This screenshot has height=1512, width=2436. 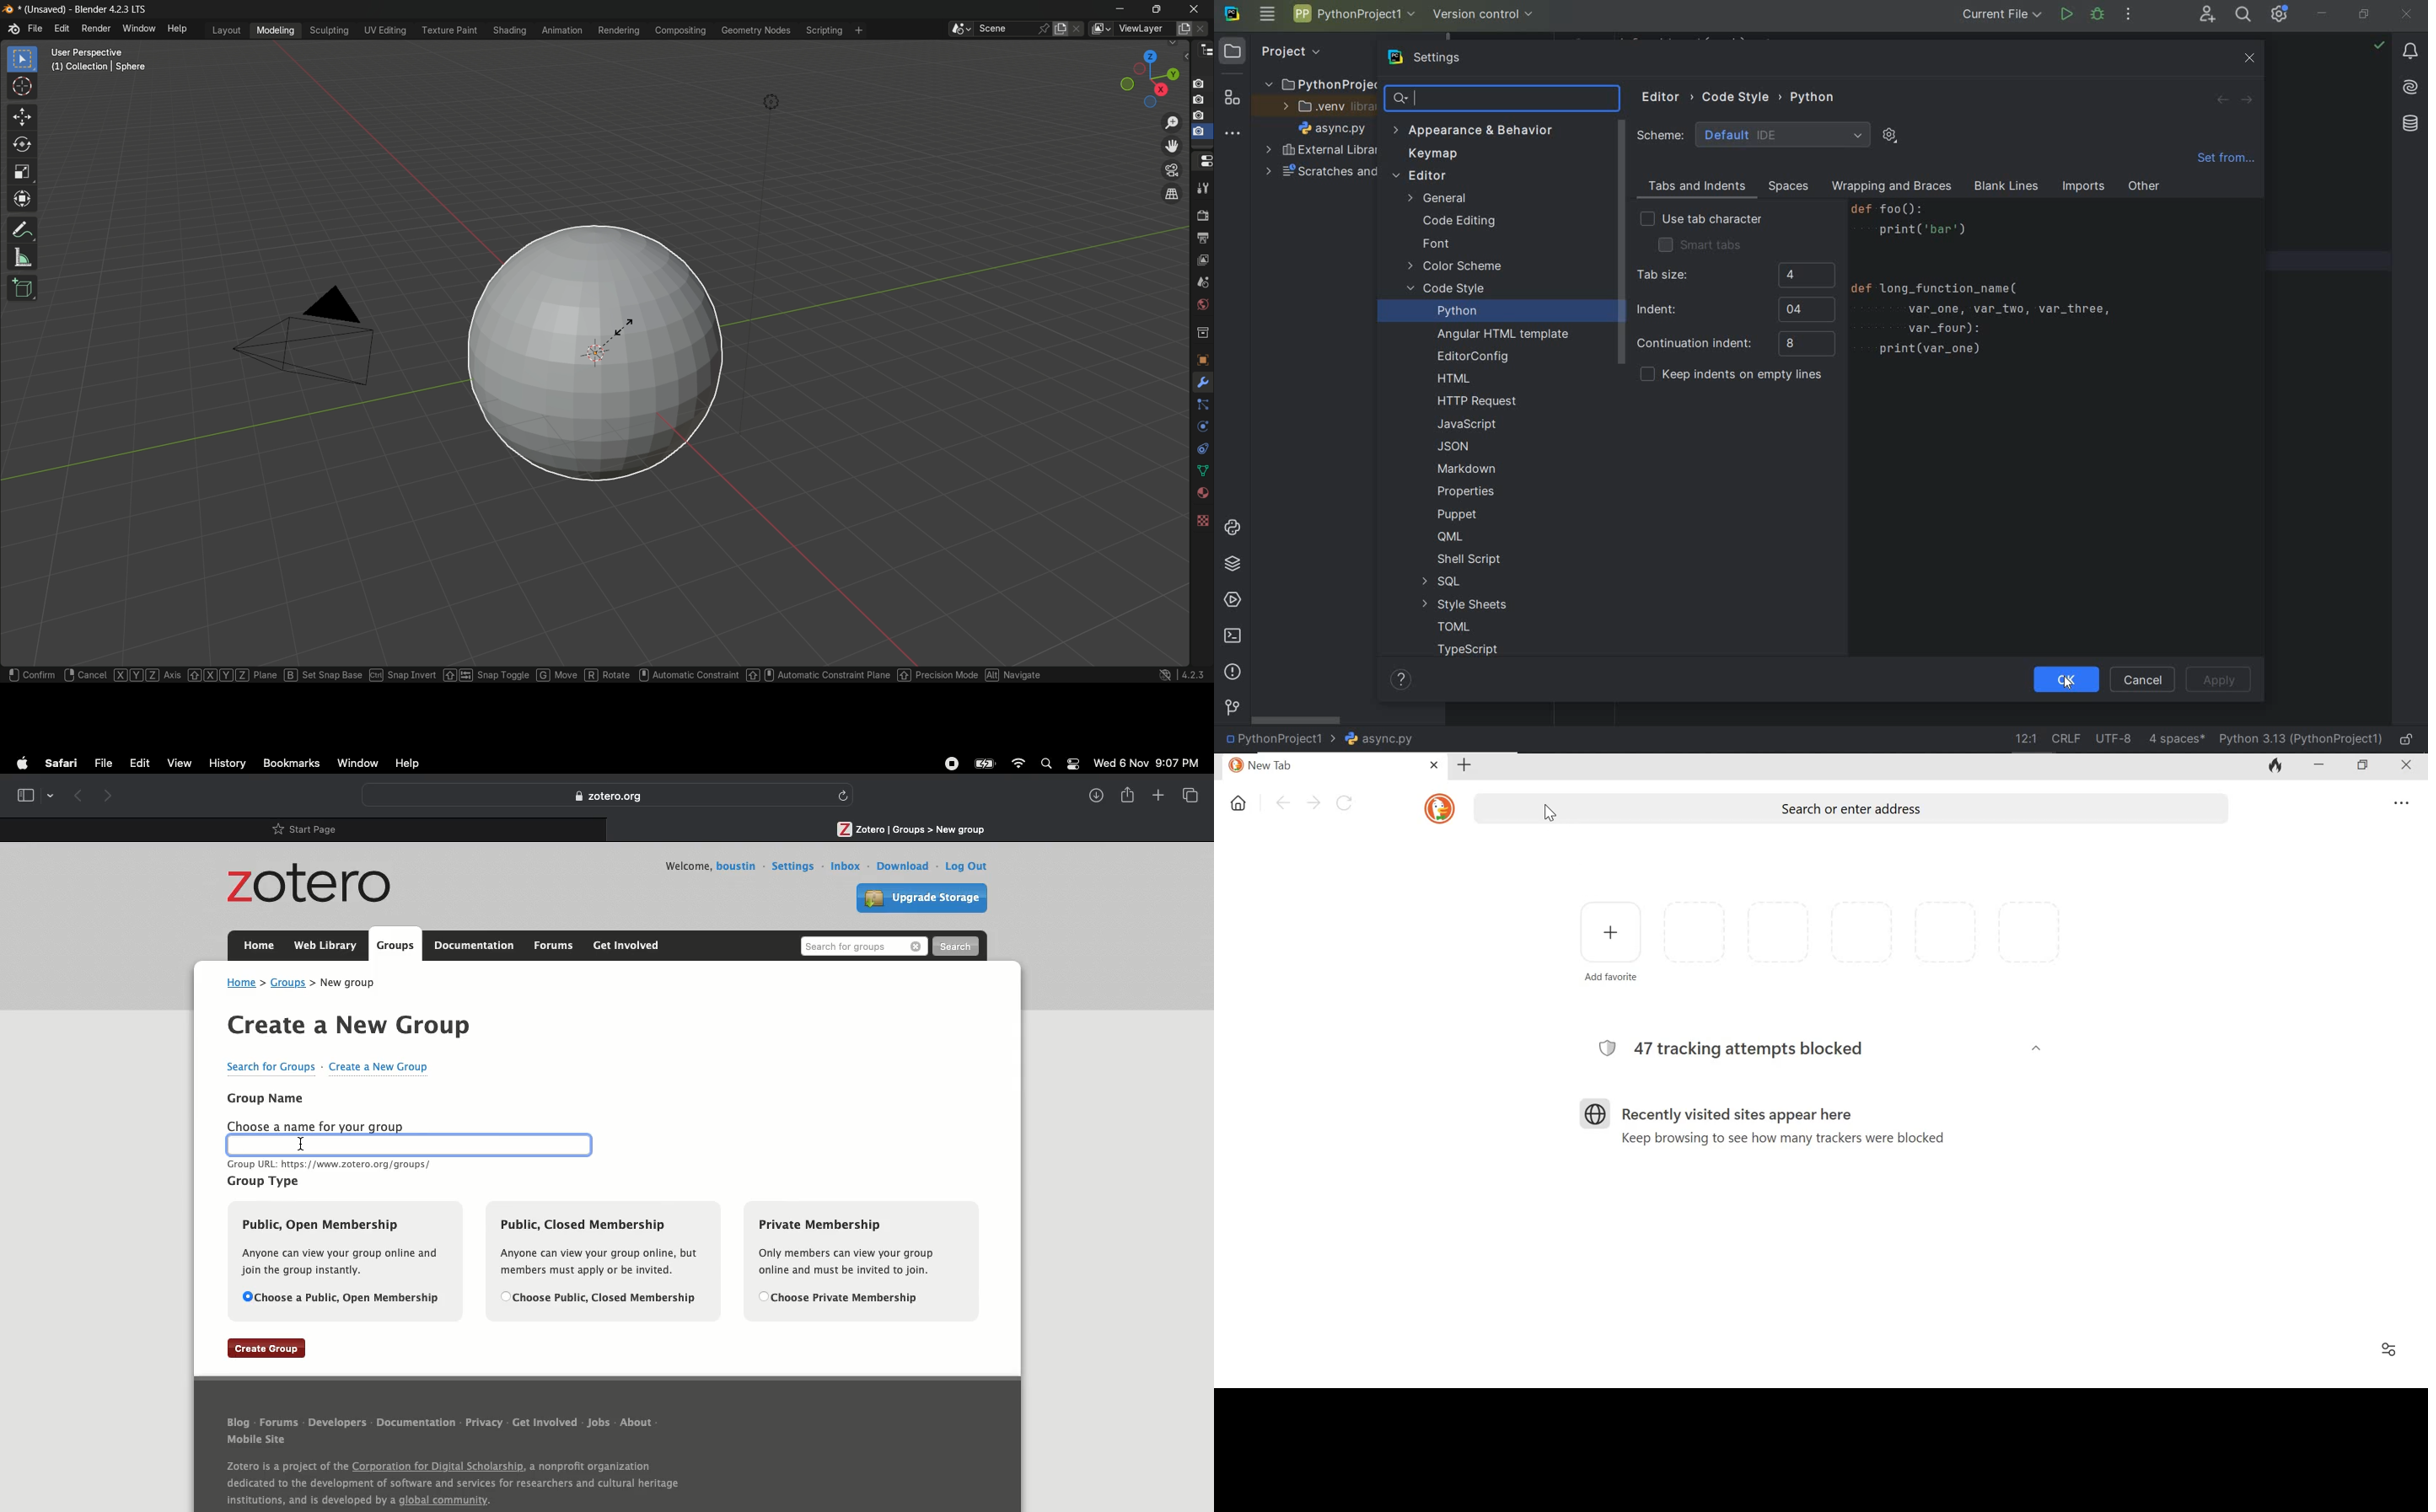 I want to click on Home, so click(x=241, y=984).